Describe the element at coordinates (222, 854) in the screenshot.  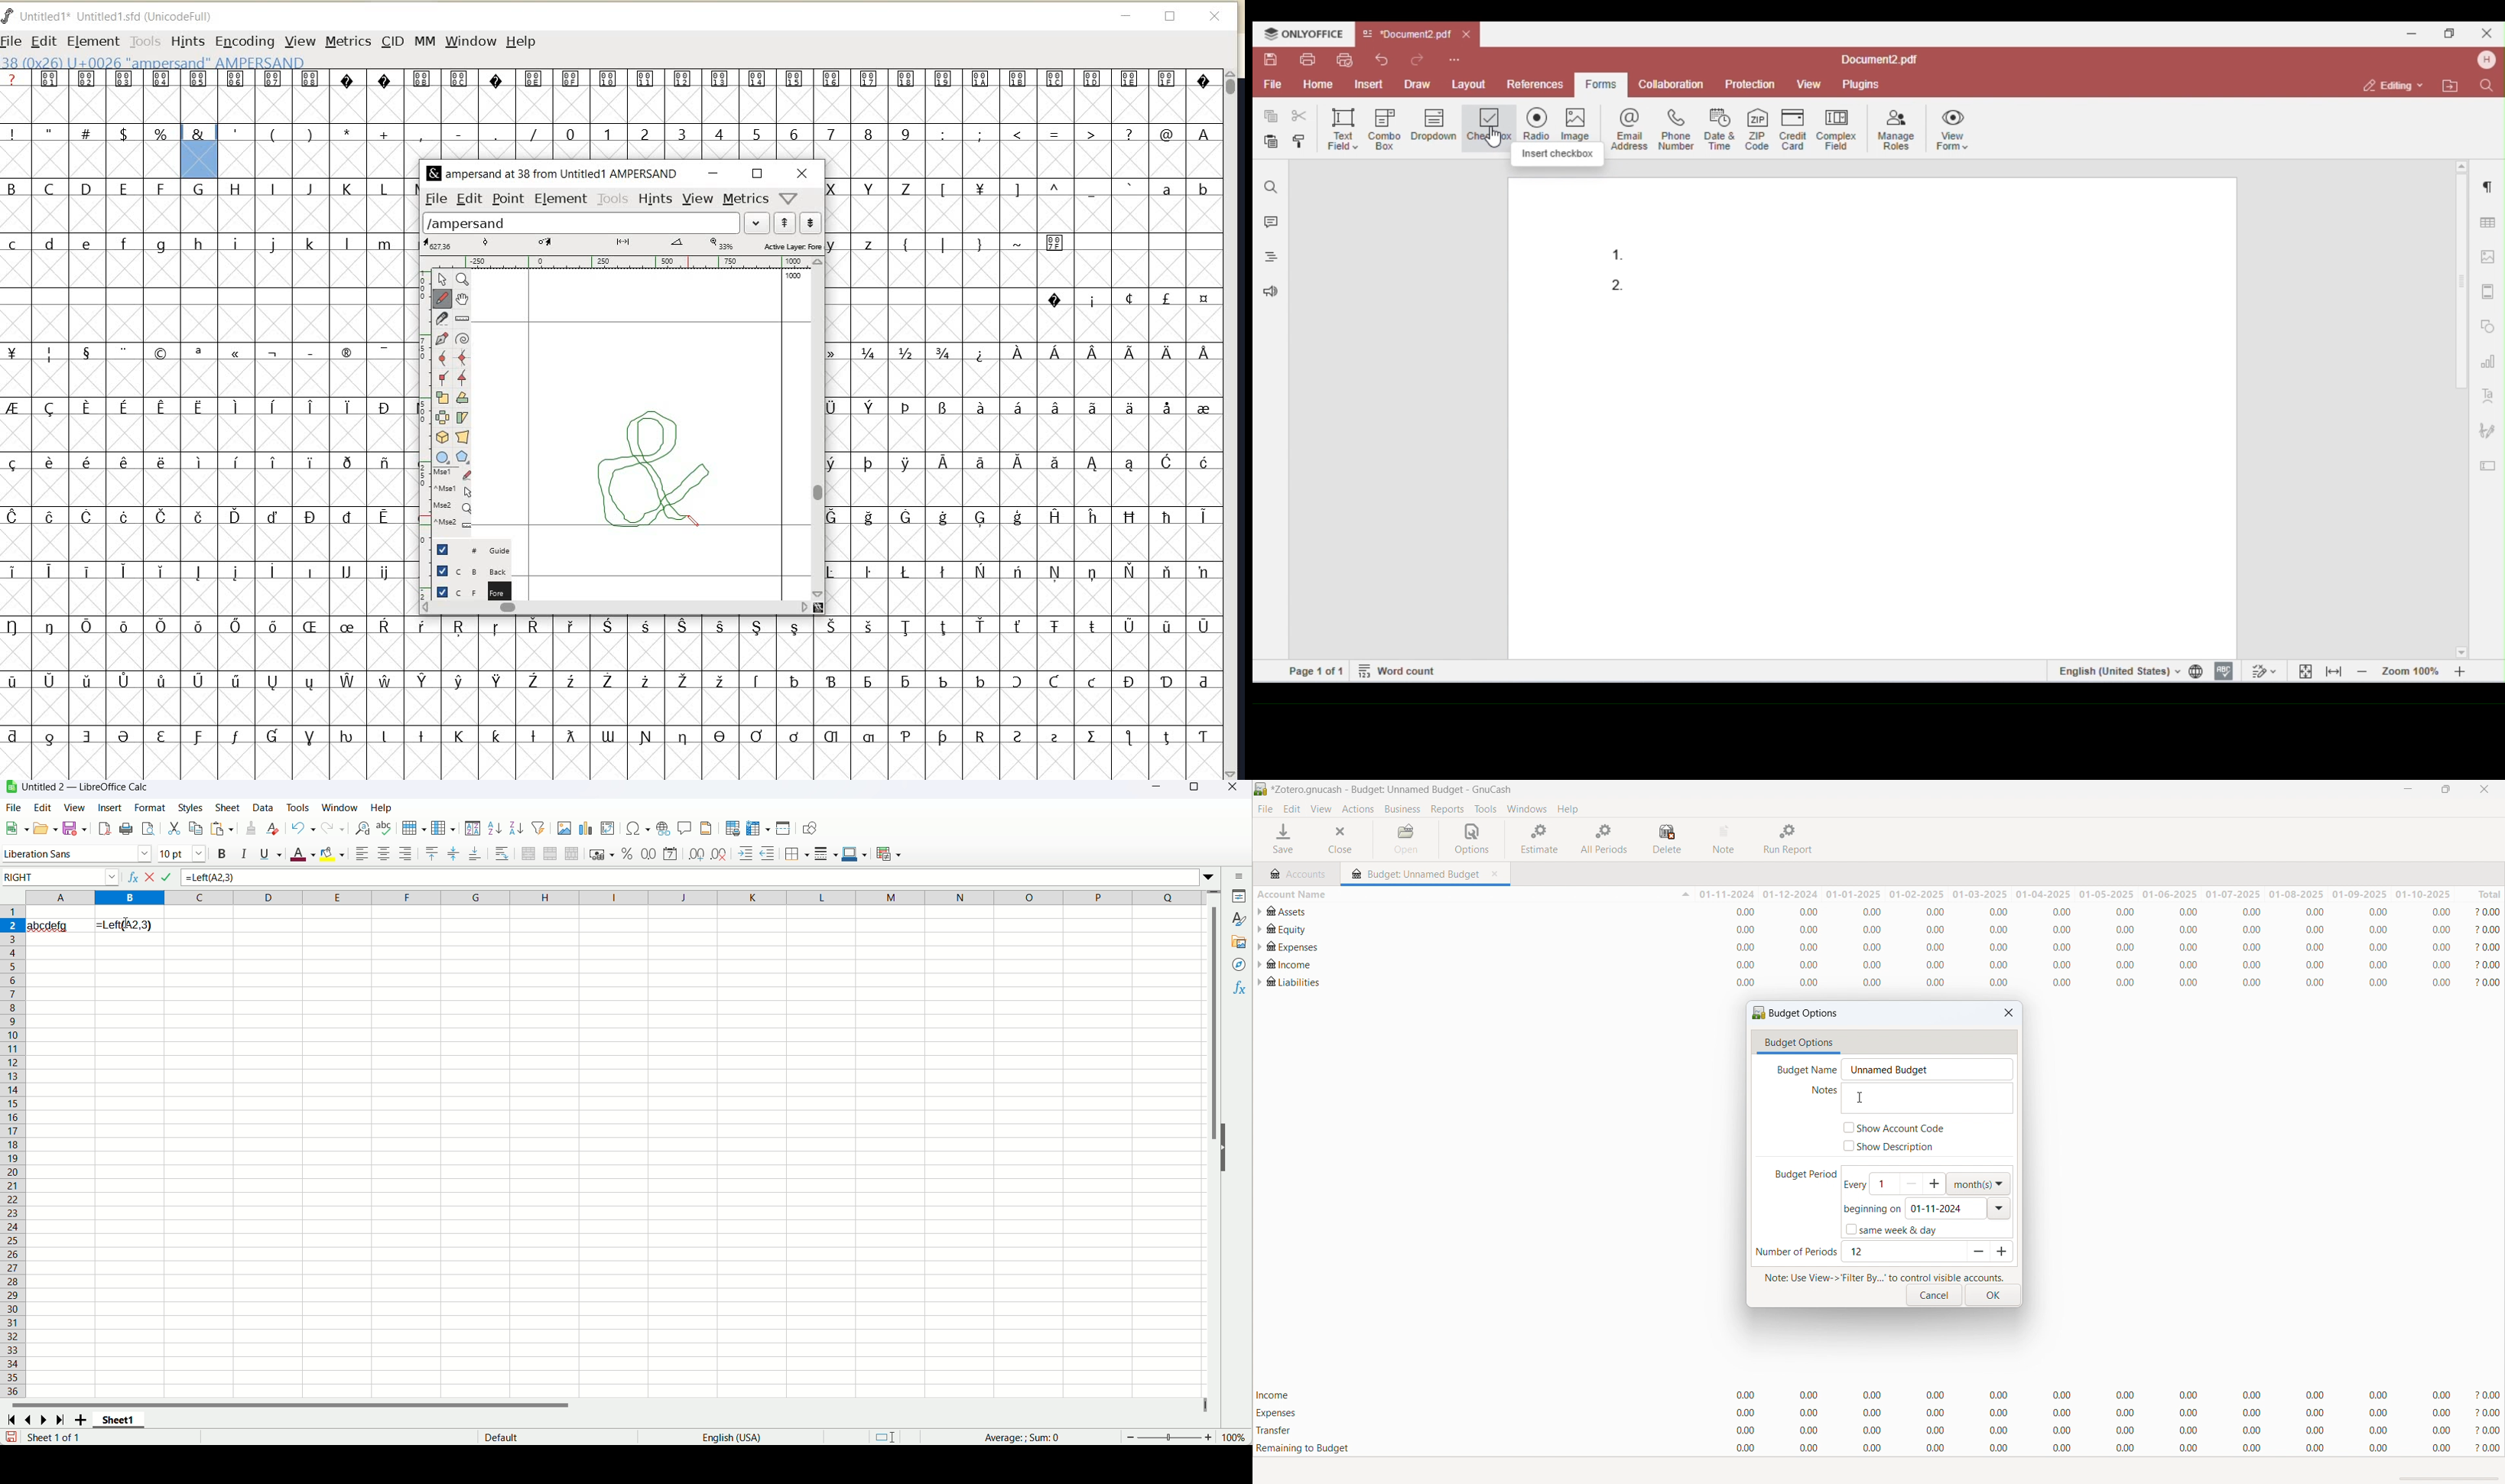
I see `bold` at that location.